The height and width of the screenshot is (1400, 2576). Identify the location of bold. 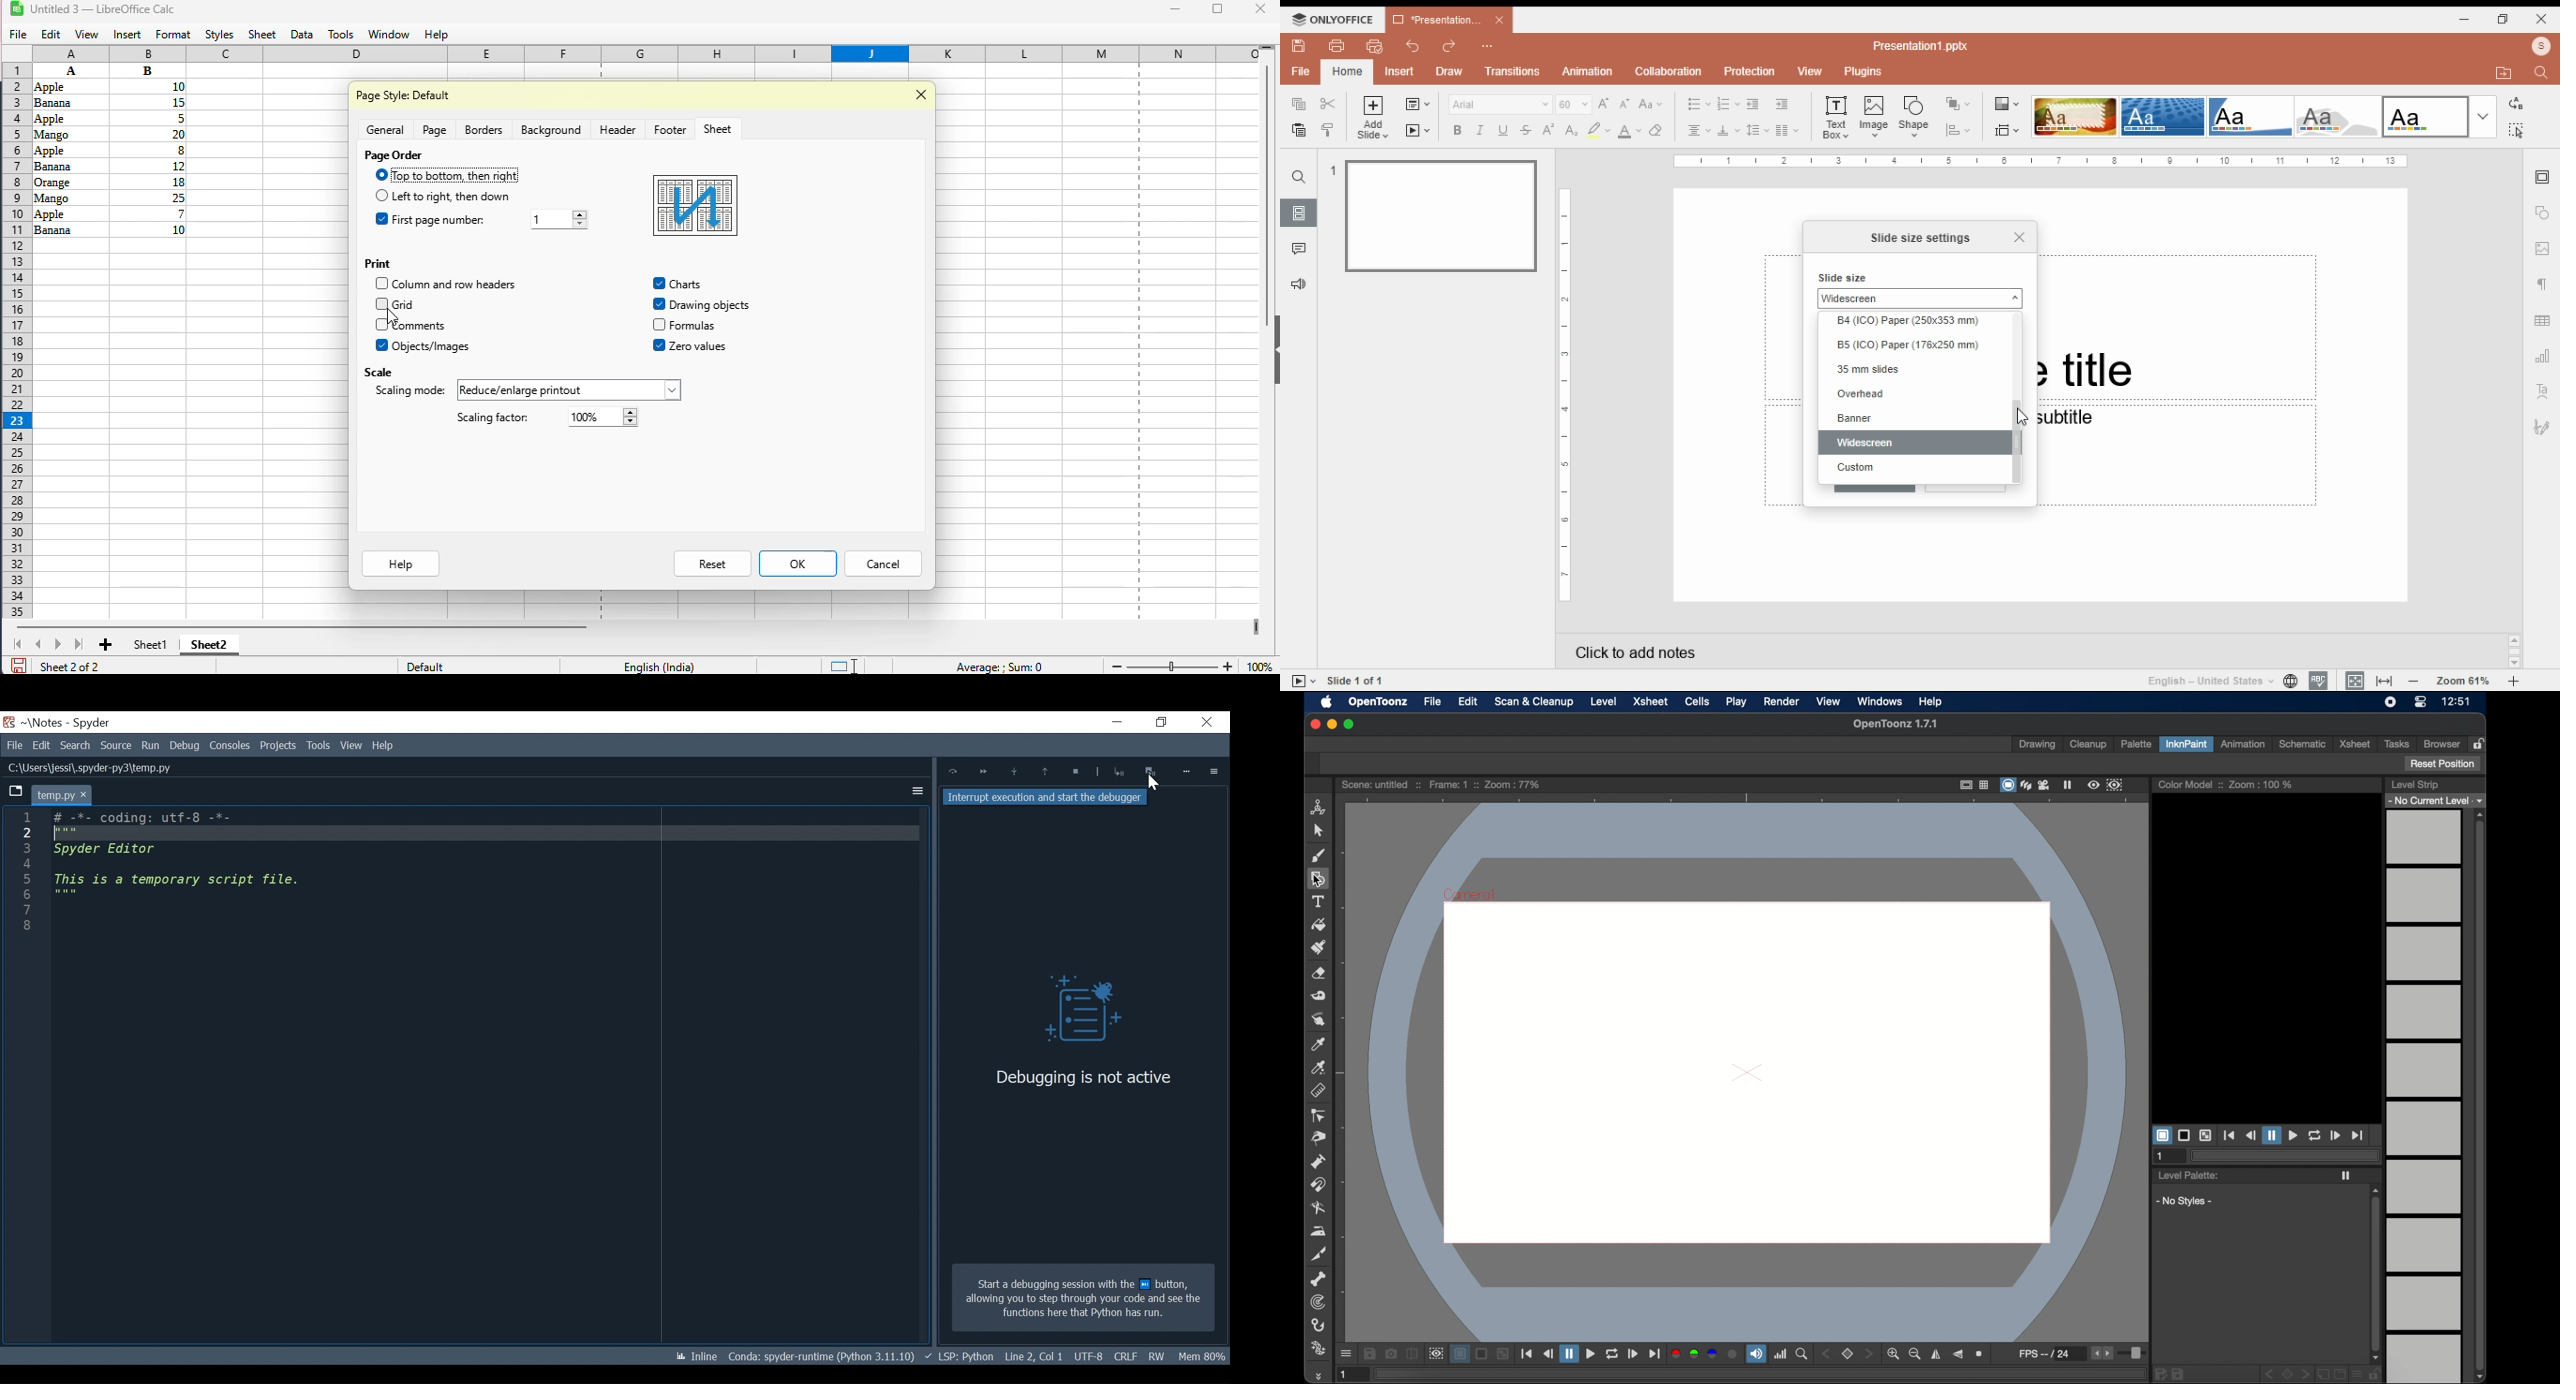
(1456, 130).